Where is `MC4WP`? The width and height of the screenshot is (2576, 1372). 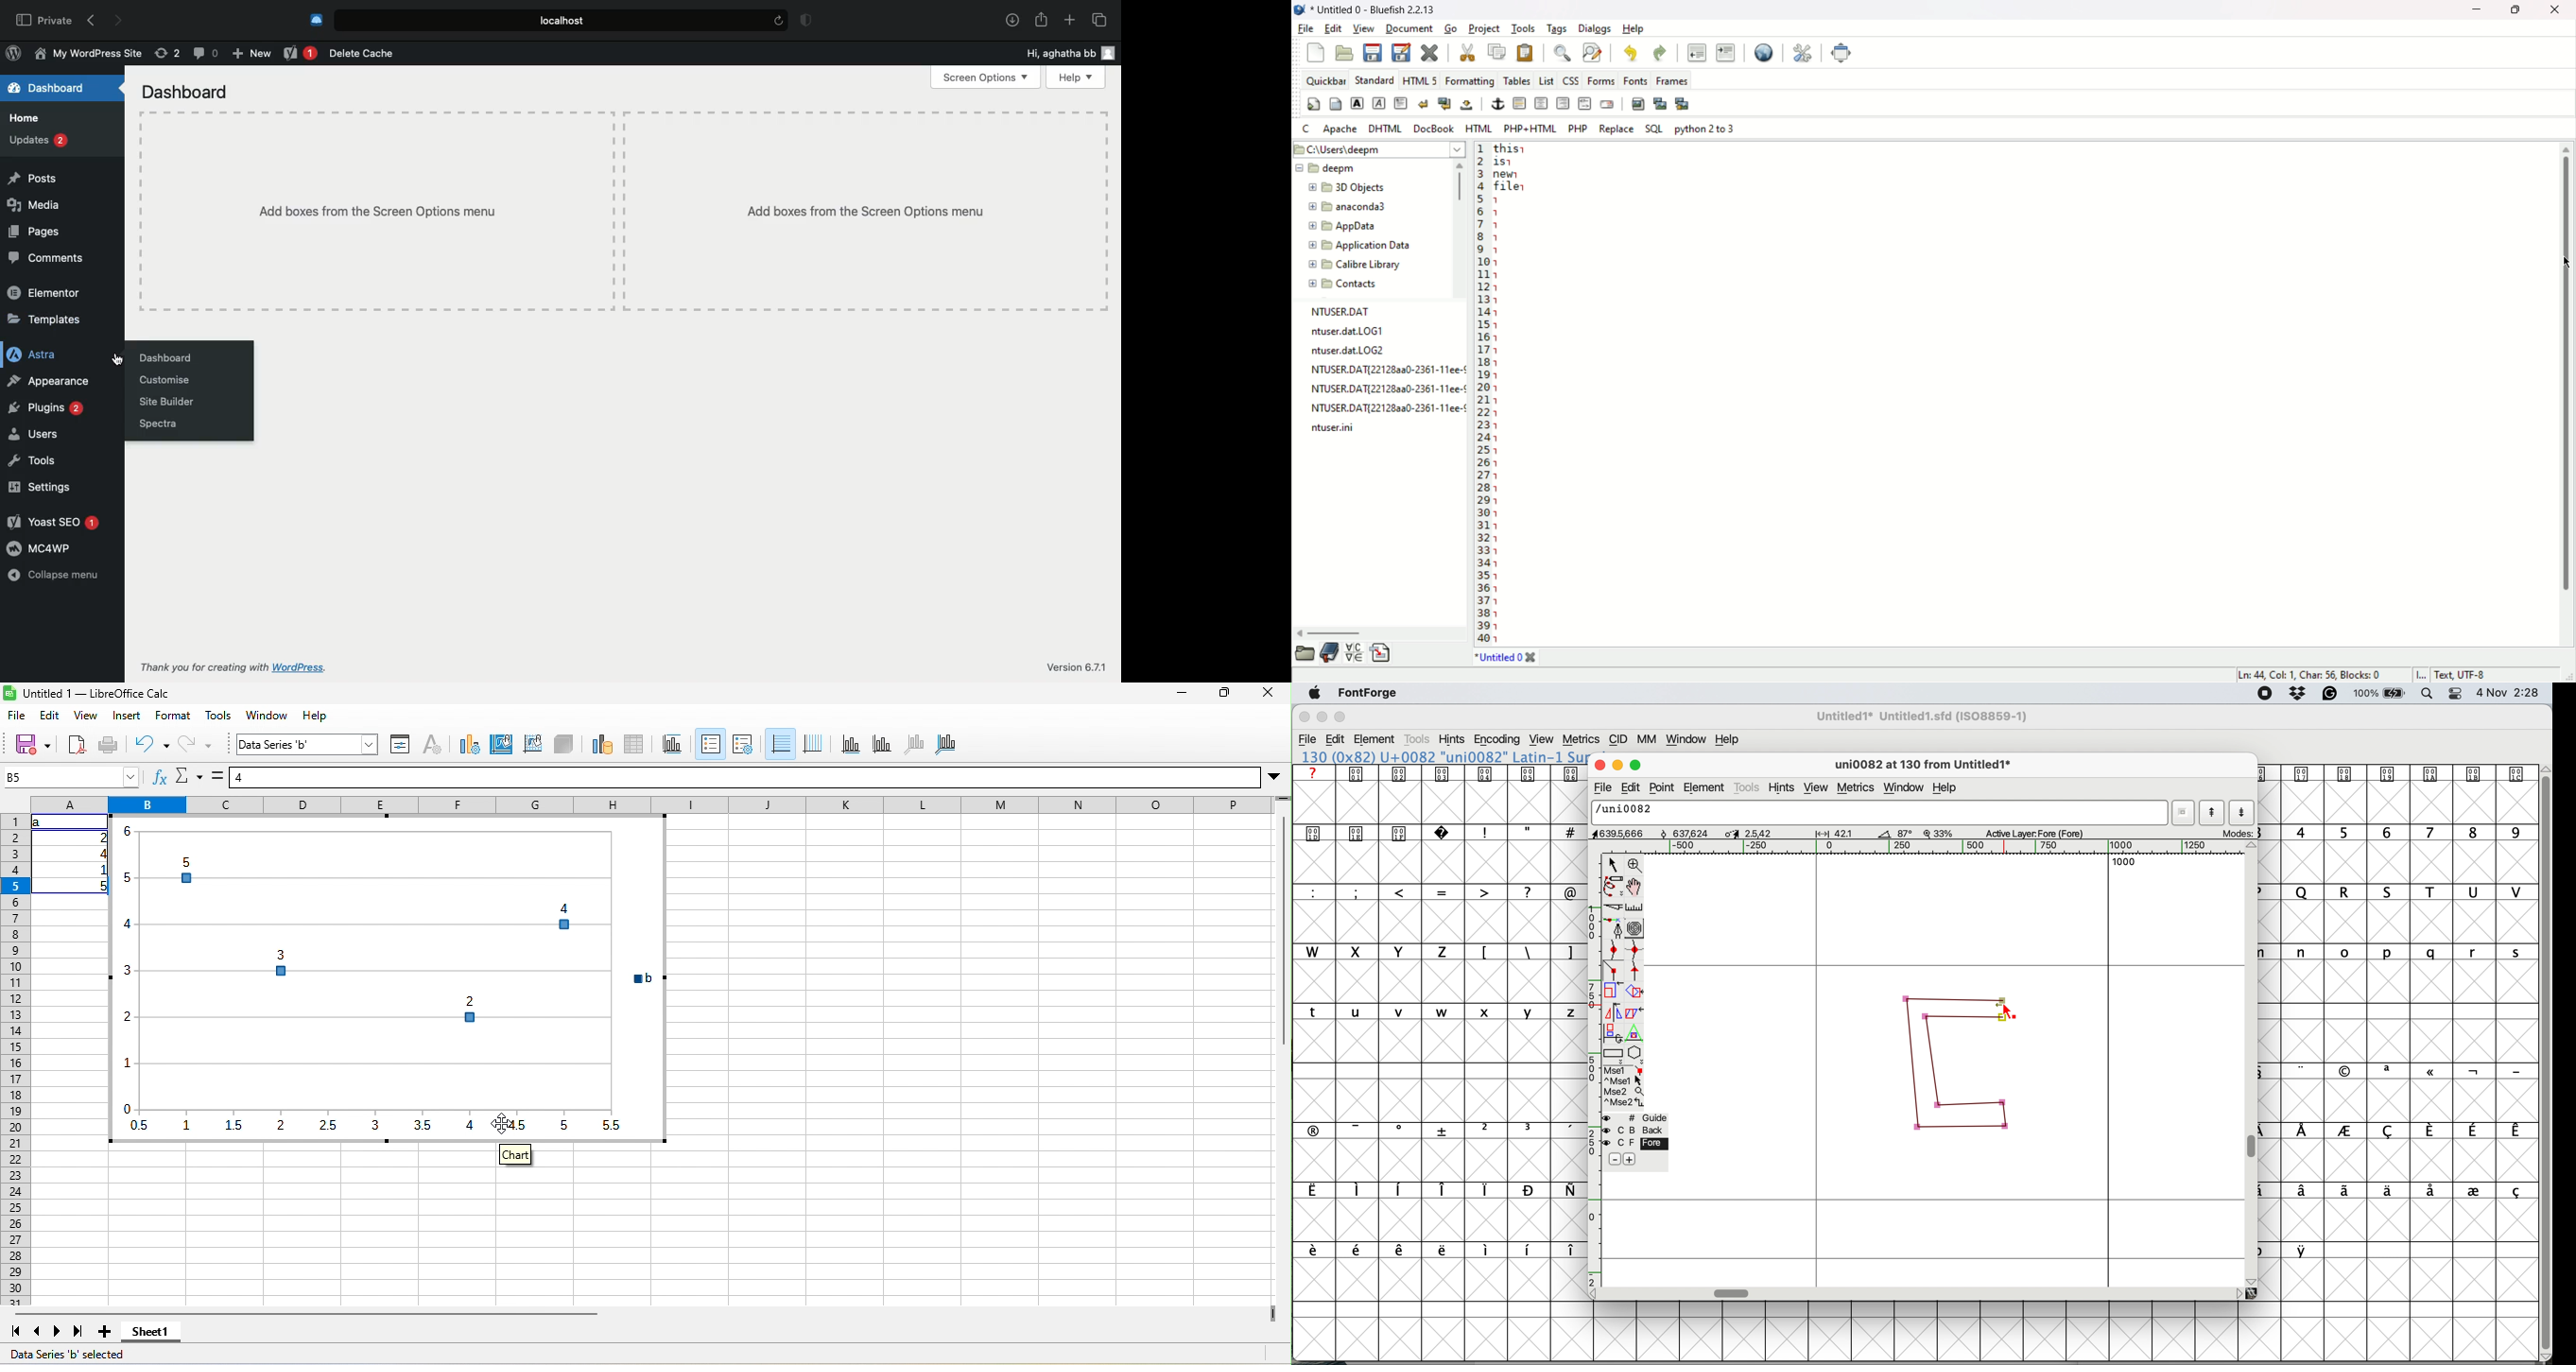 MC4WP is located at coordinates (44, 547).